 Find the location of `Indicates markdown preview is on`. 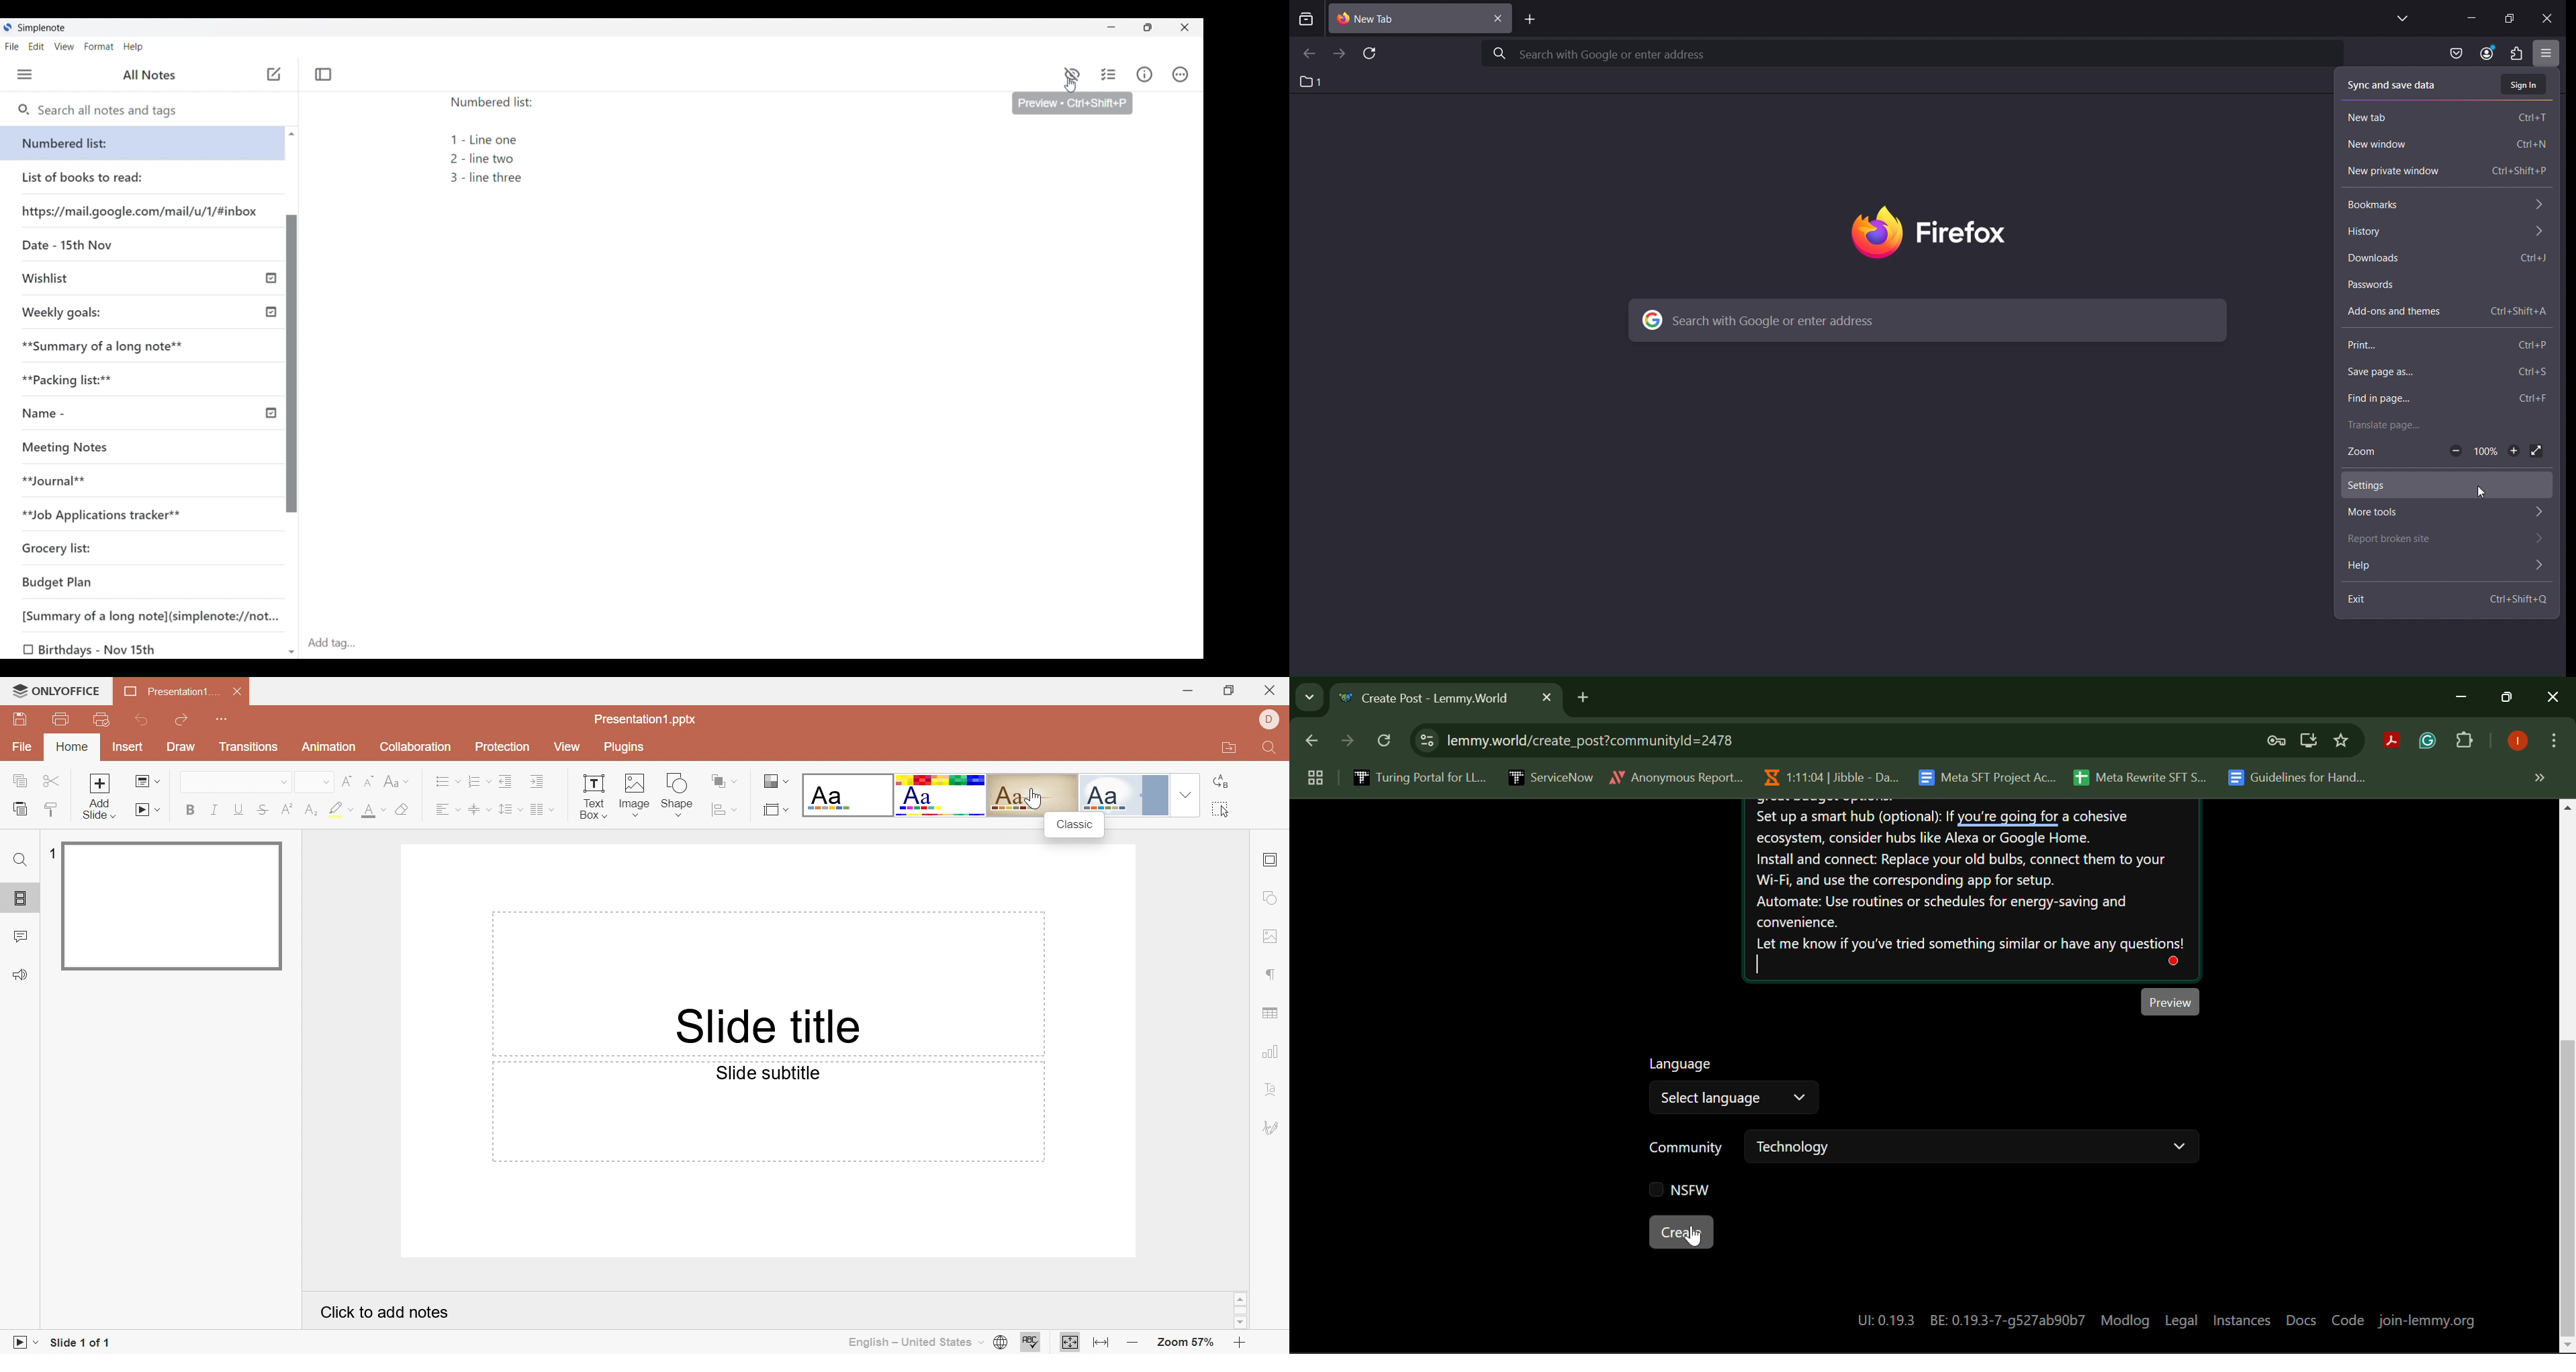

Indicates markdown preview is on is located at coordinates (1072, 74).